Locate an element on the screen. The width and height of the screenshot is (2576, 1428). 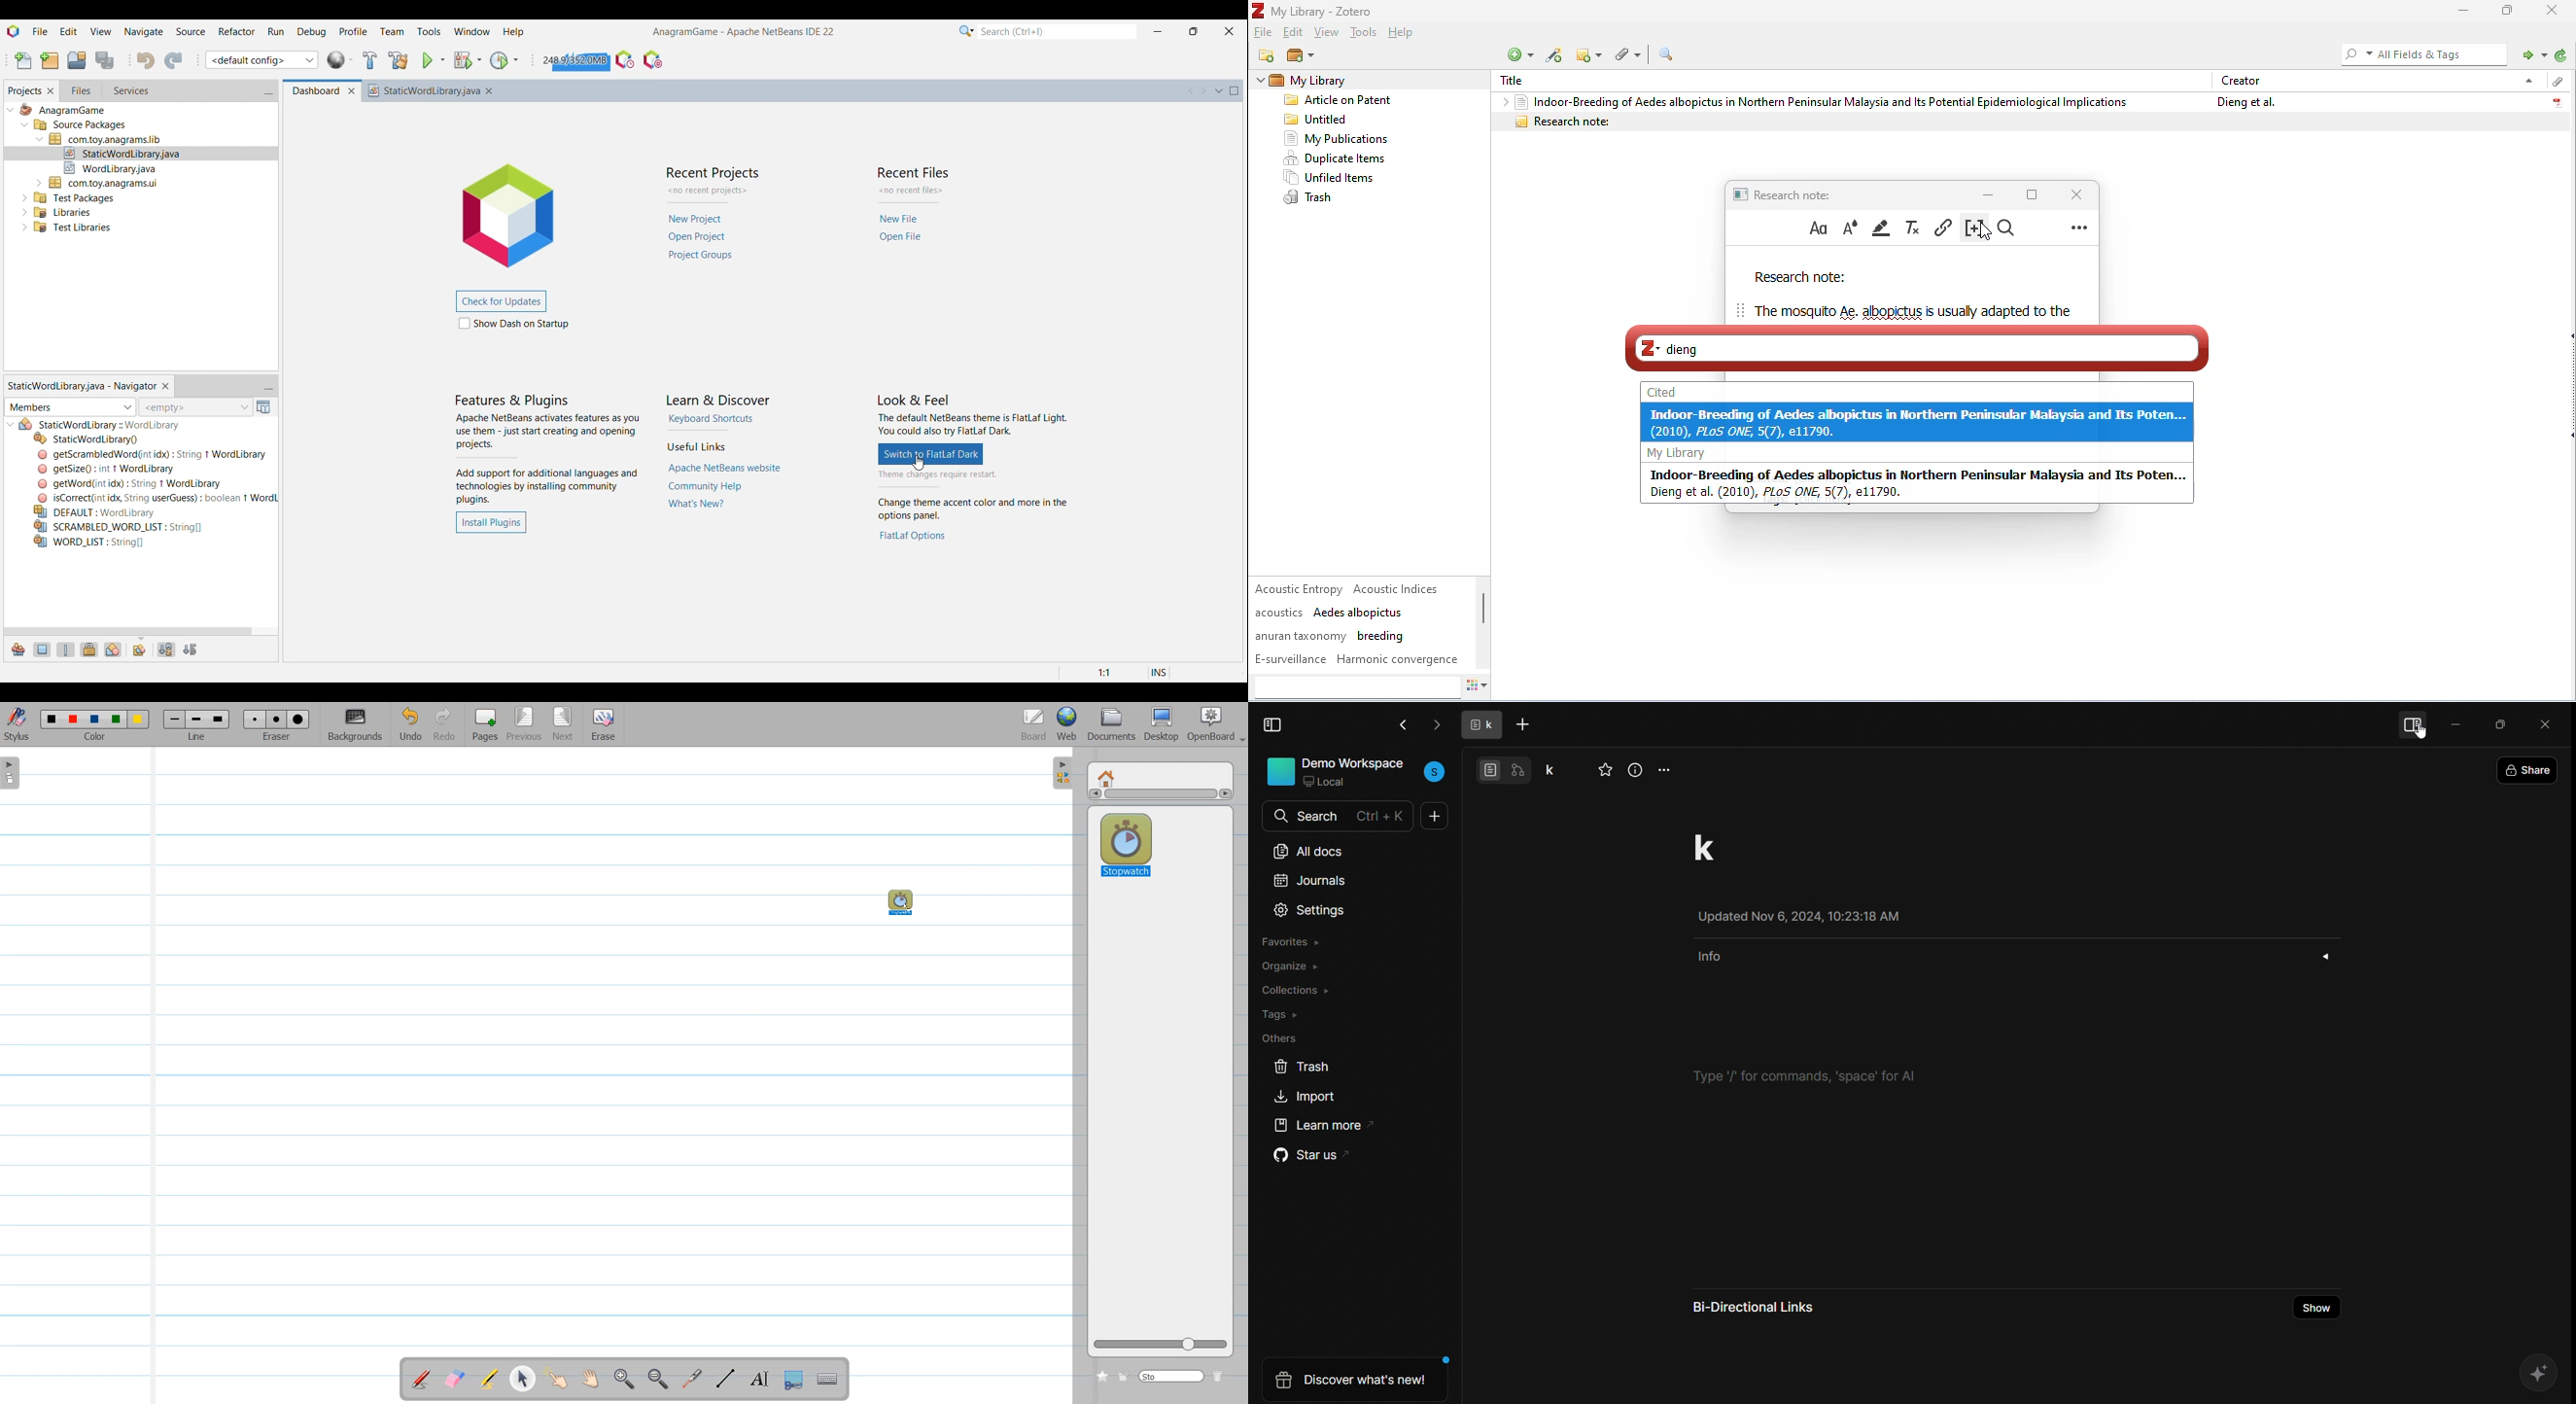
resize is located at coordinates (2501, 723).